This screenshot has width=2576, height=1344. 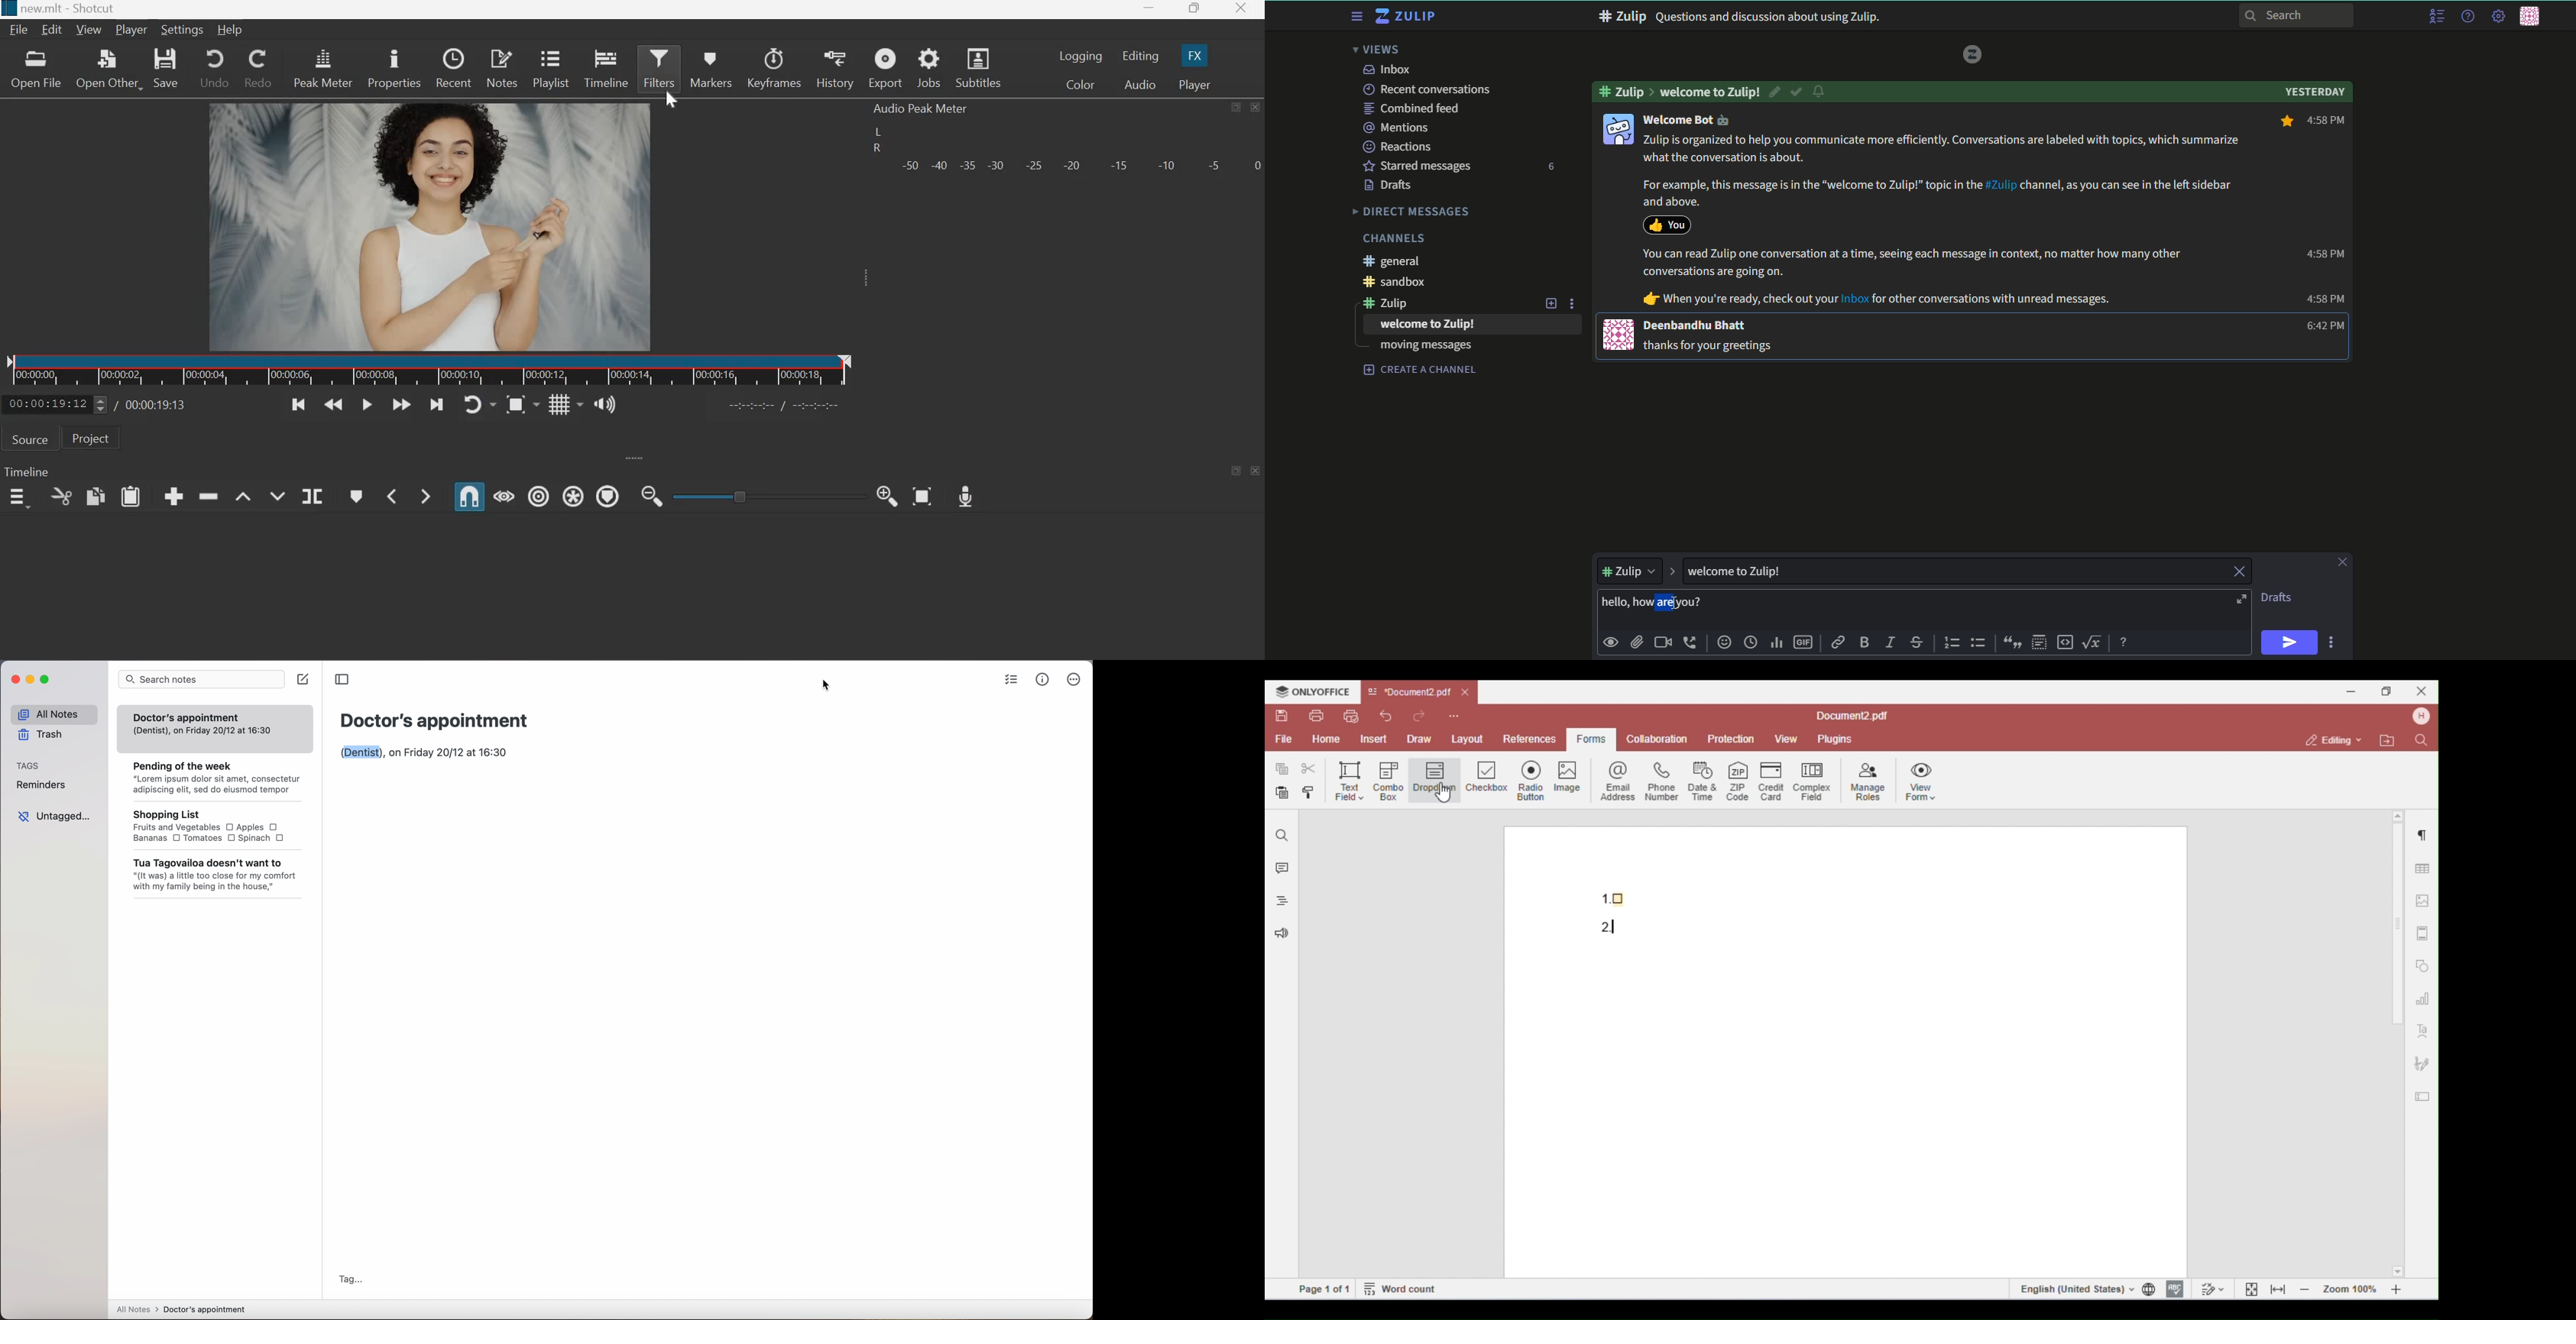 What do you see at coordinates (2237, 572) in the screenshot?
I see `close` at bounding box center [2237, 572].